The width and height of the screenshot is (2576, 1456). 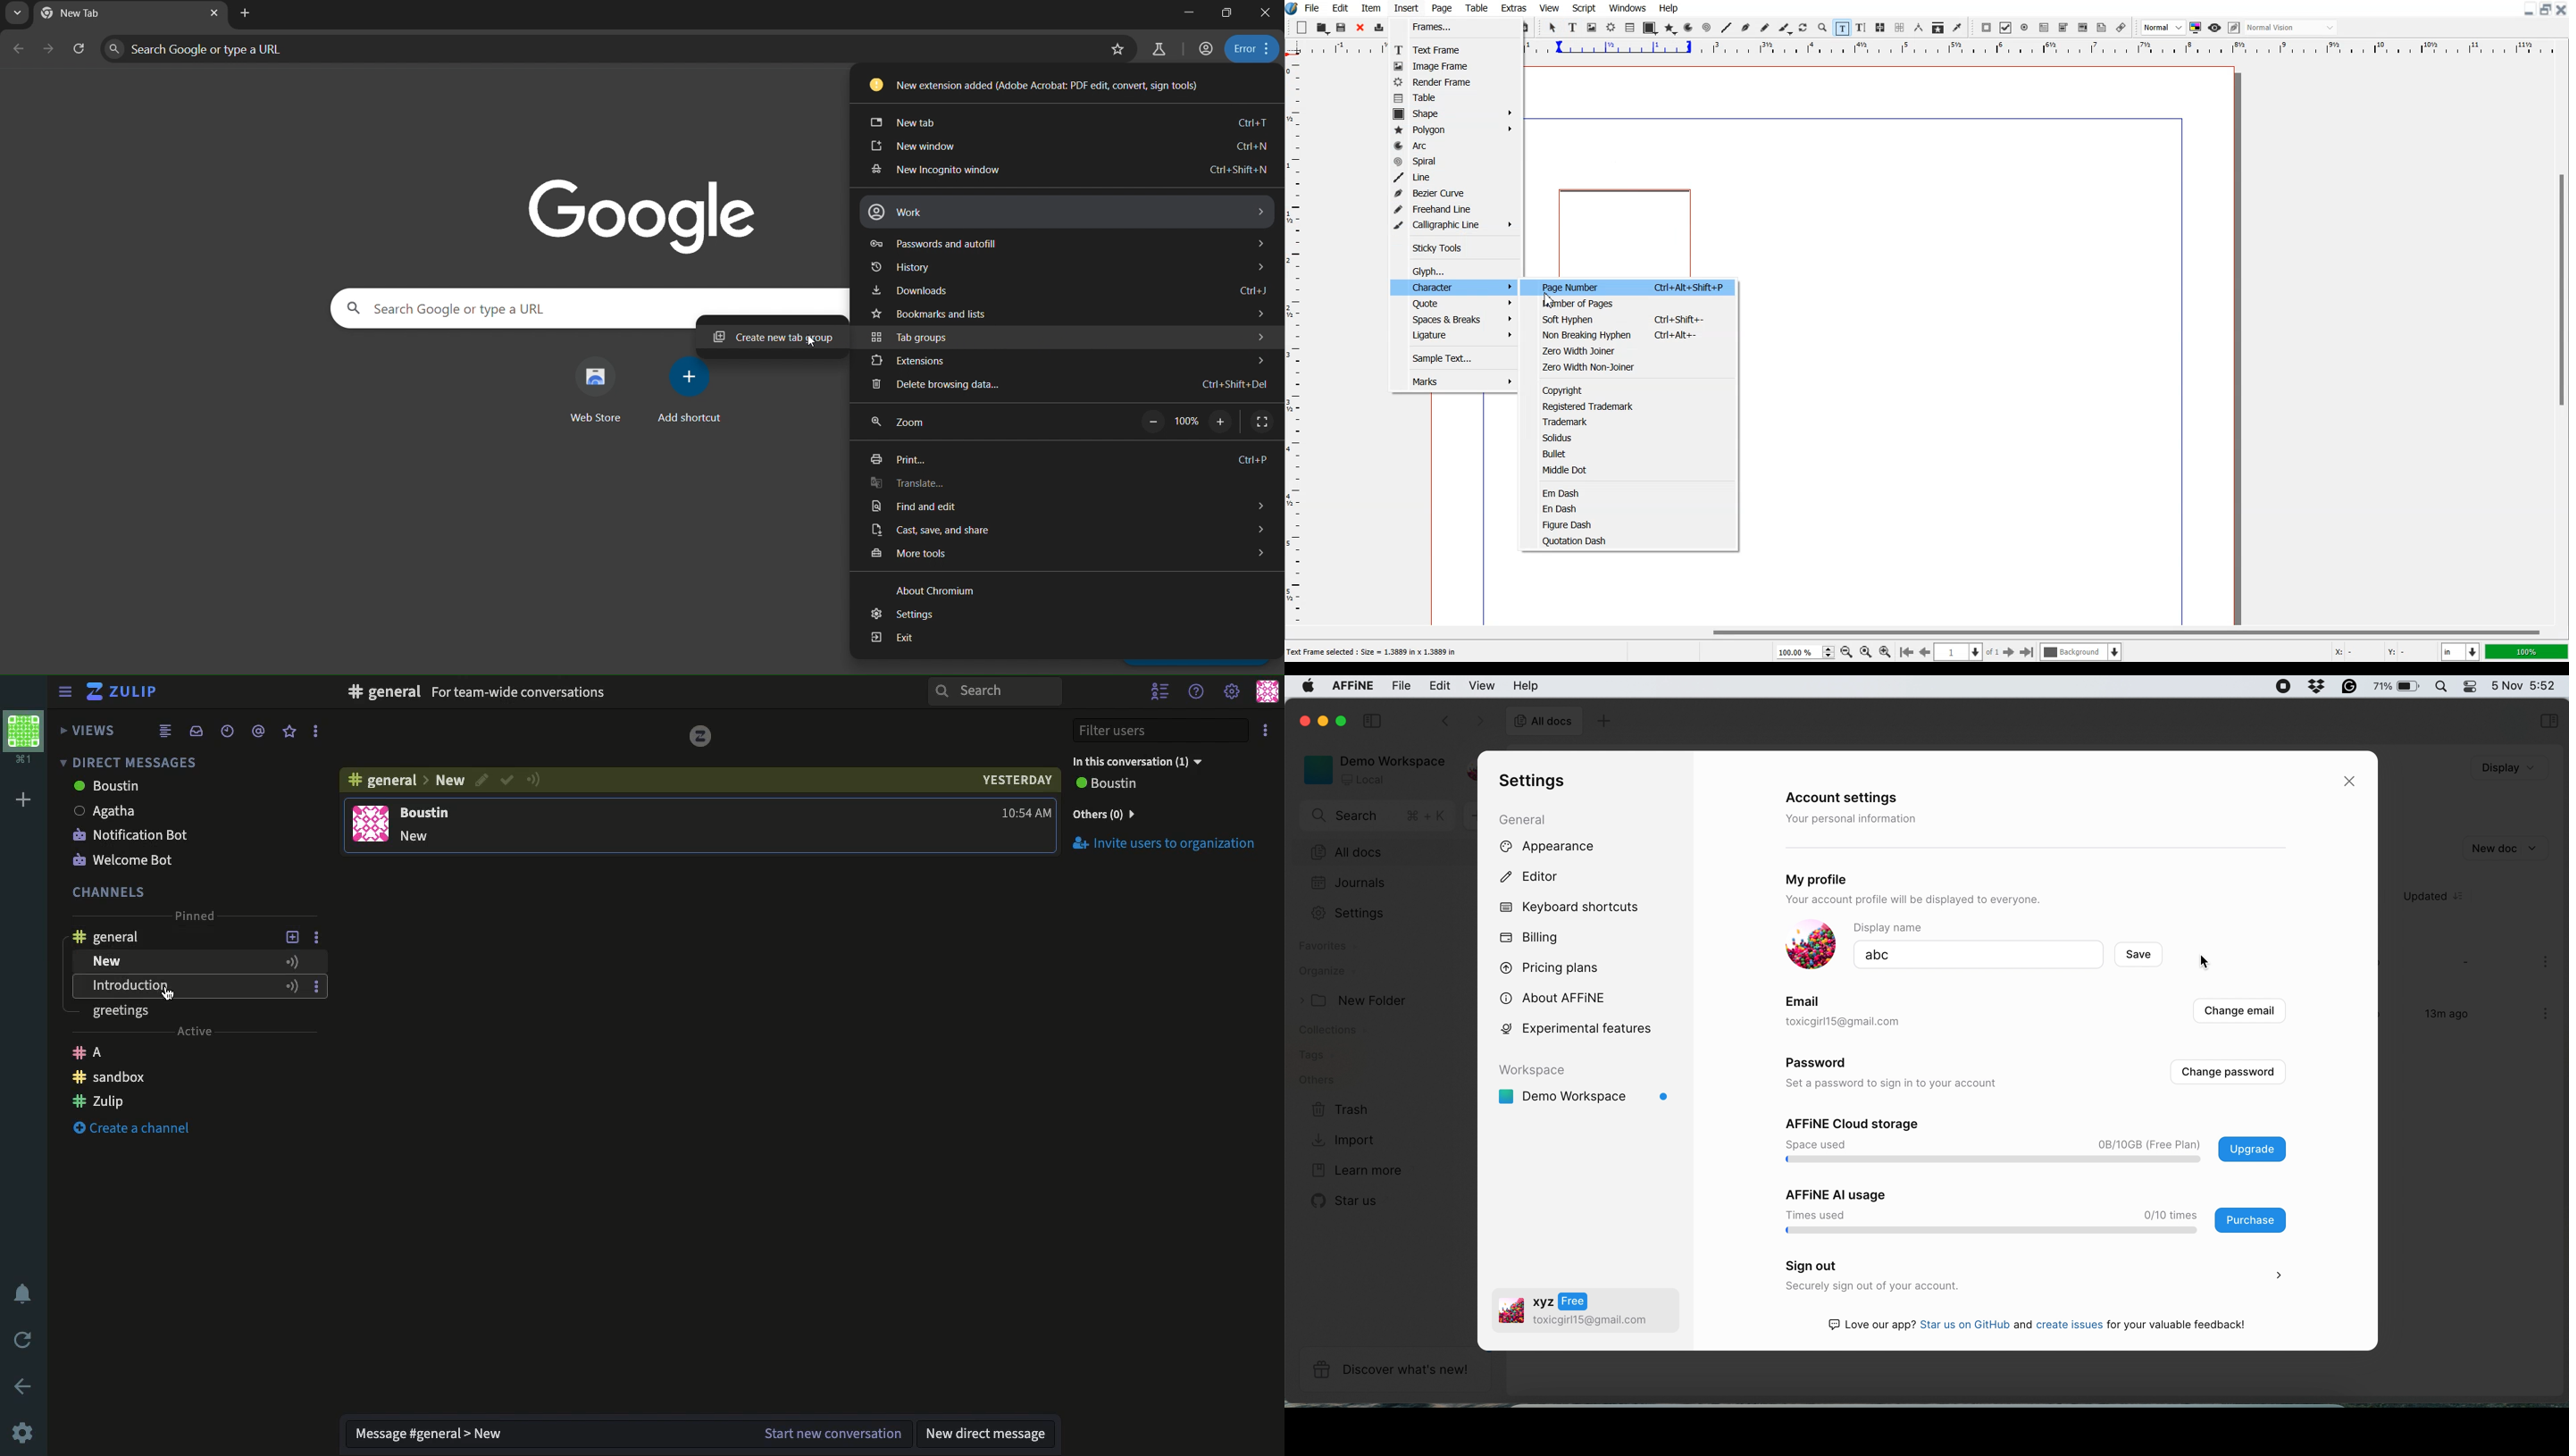 What do you see at coordinates (1634, 438) in the screenshot?
I see `Solidus` at bounding box center [1634, 438].